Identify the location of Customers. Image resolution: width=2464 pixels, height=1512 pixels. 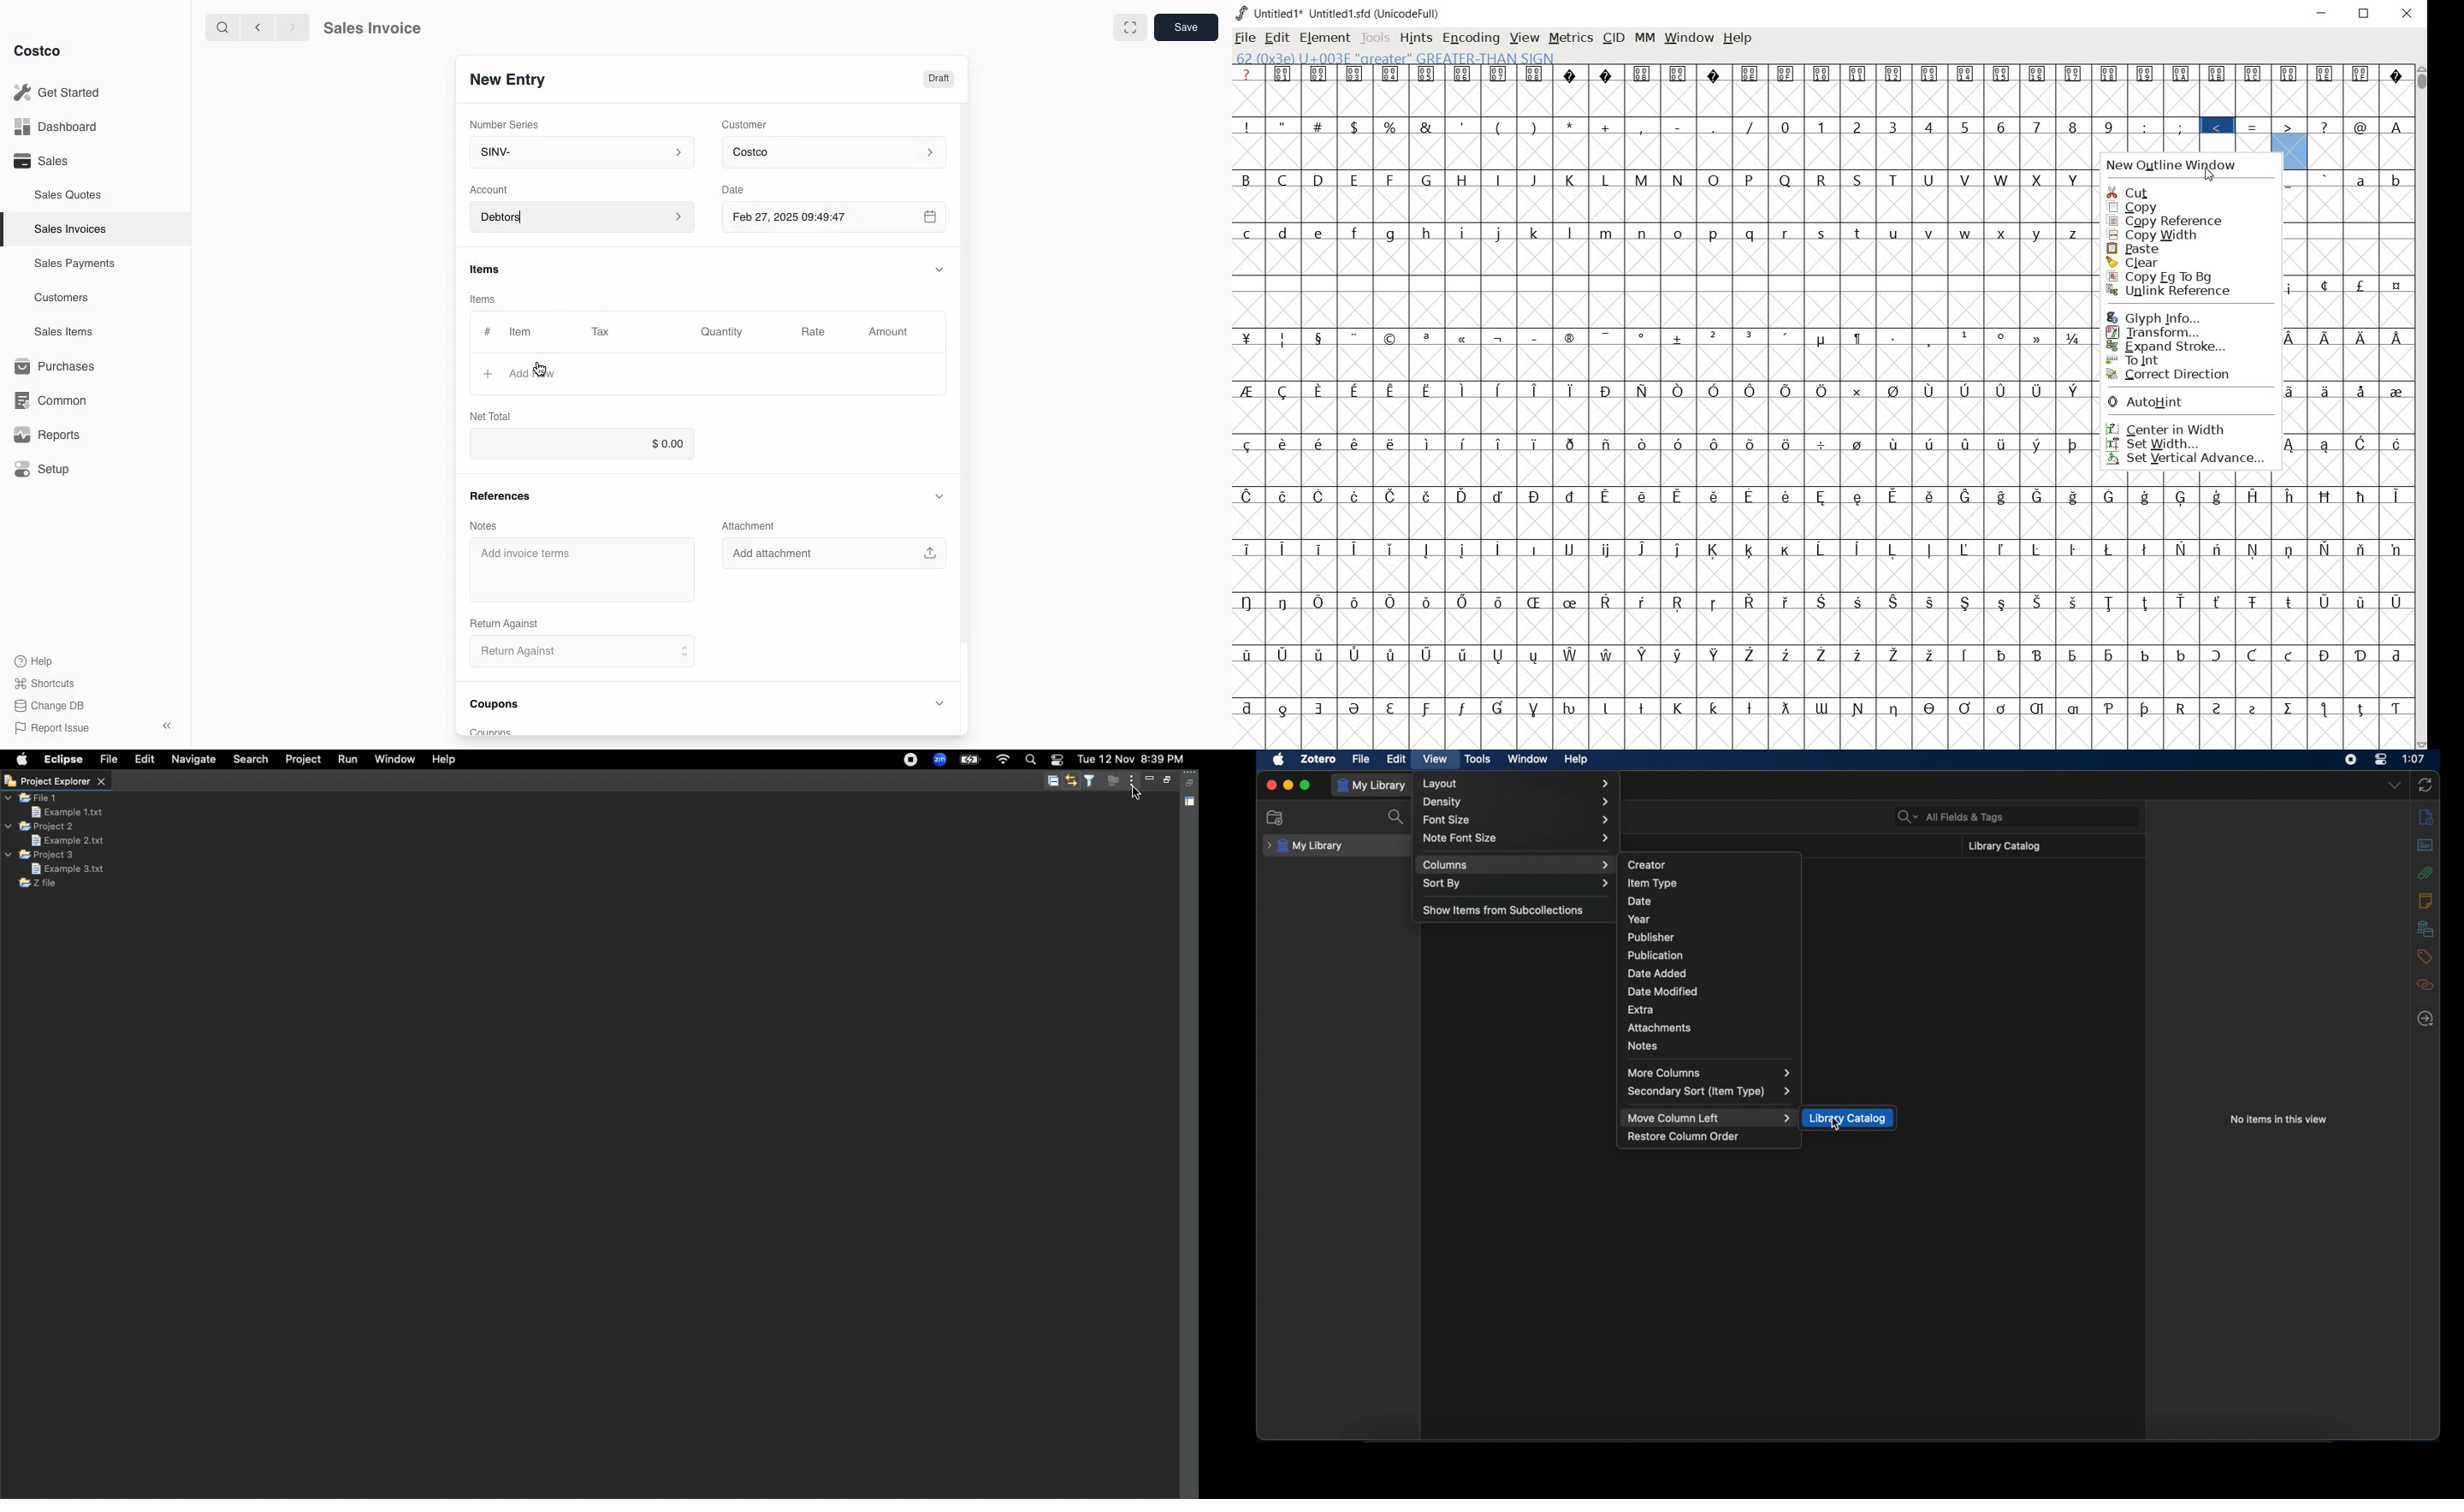
(64, 298).